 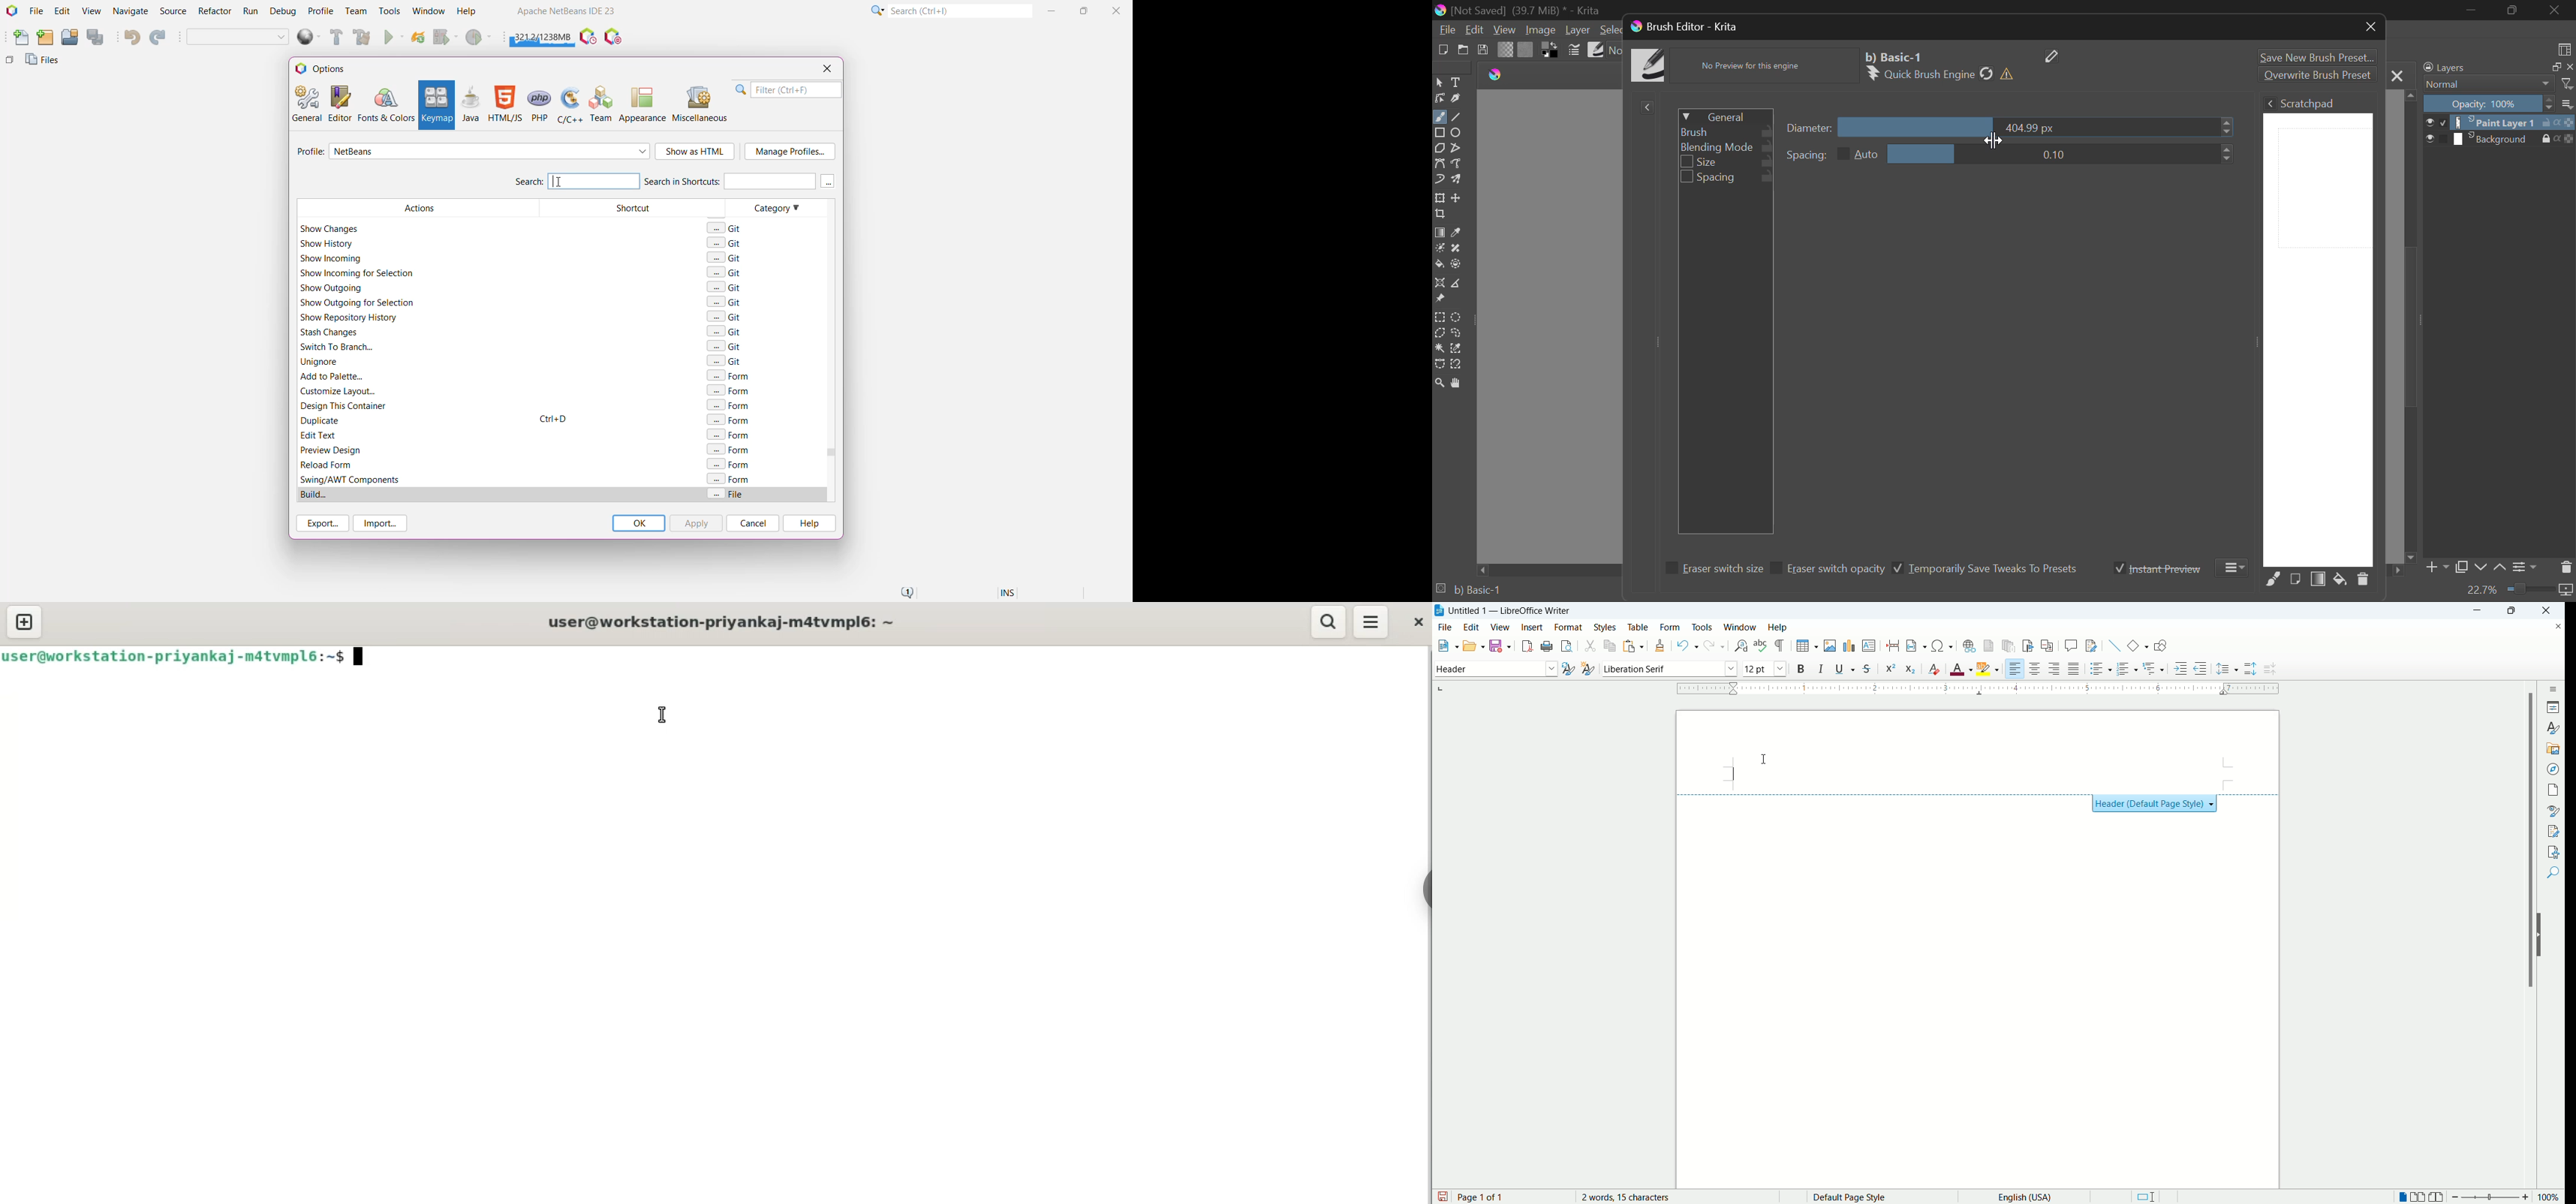 I want to click on insert line, so click(x=2116, y=645).